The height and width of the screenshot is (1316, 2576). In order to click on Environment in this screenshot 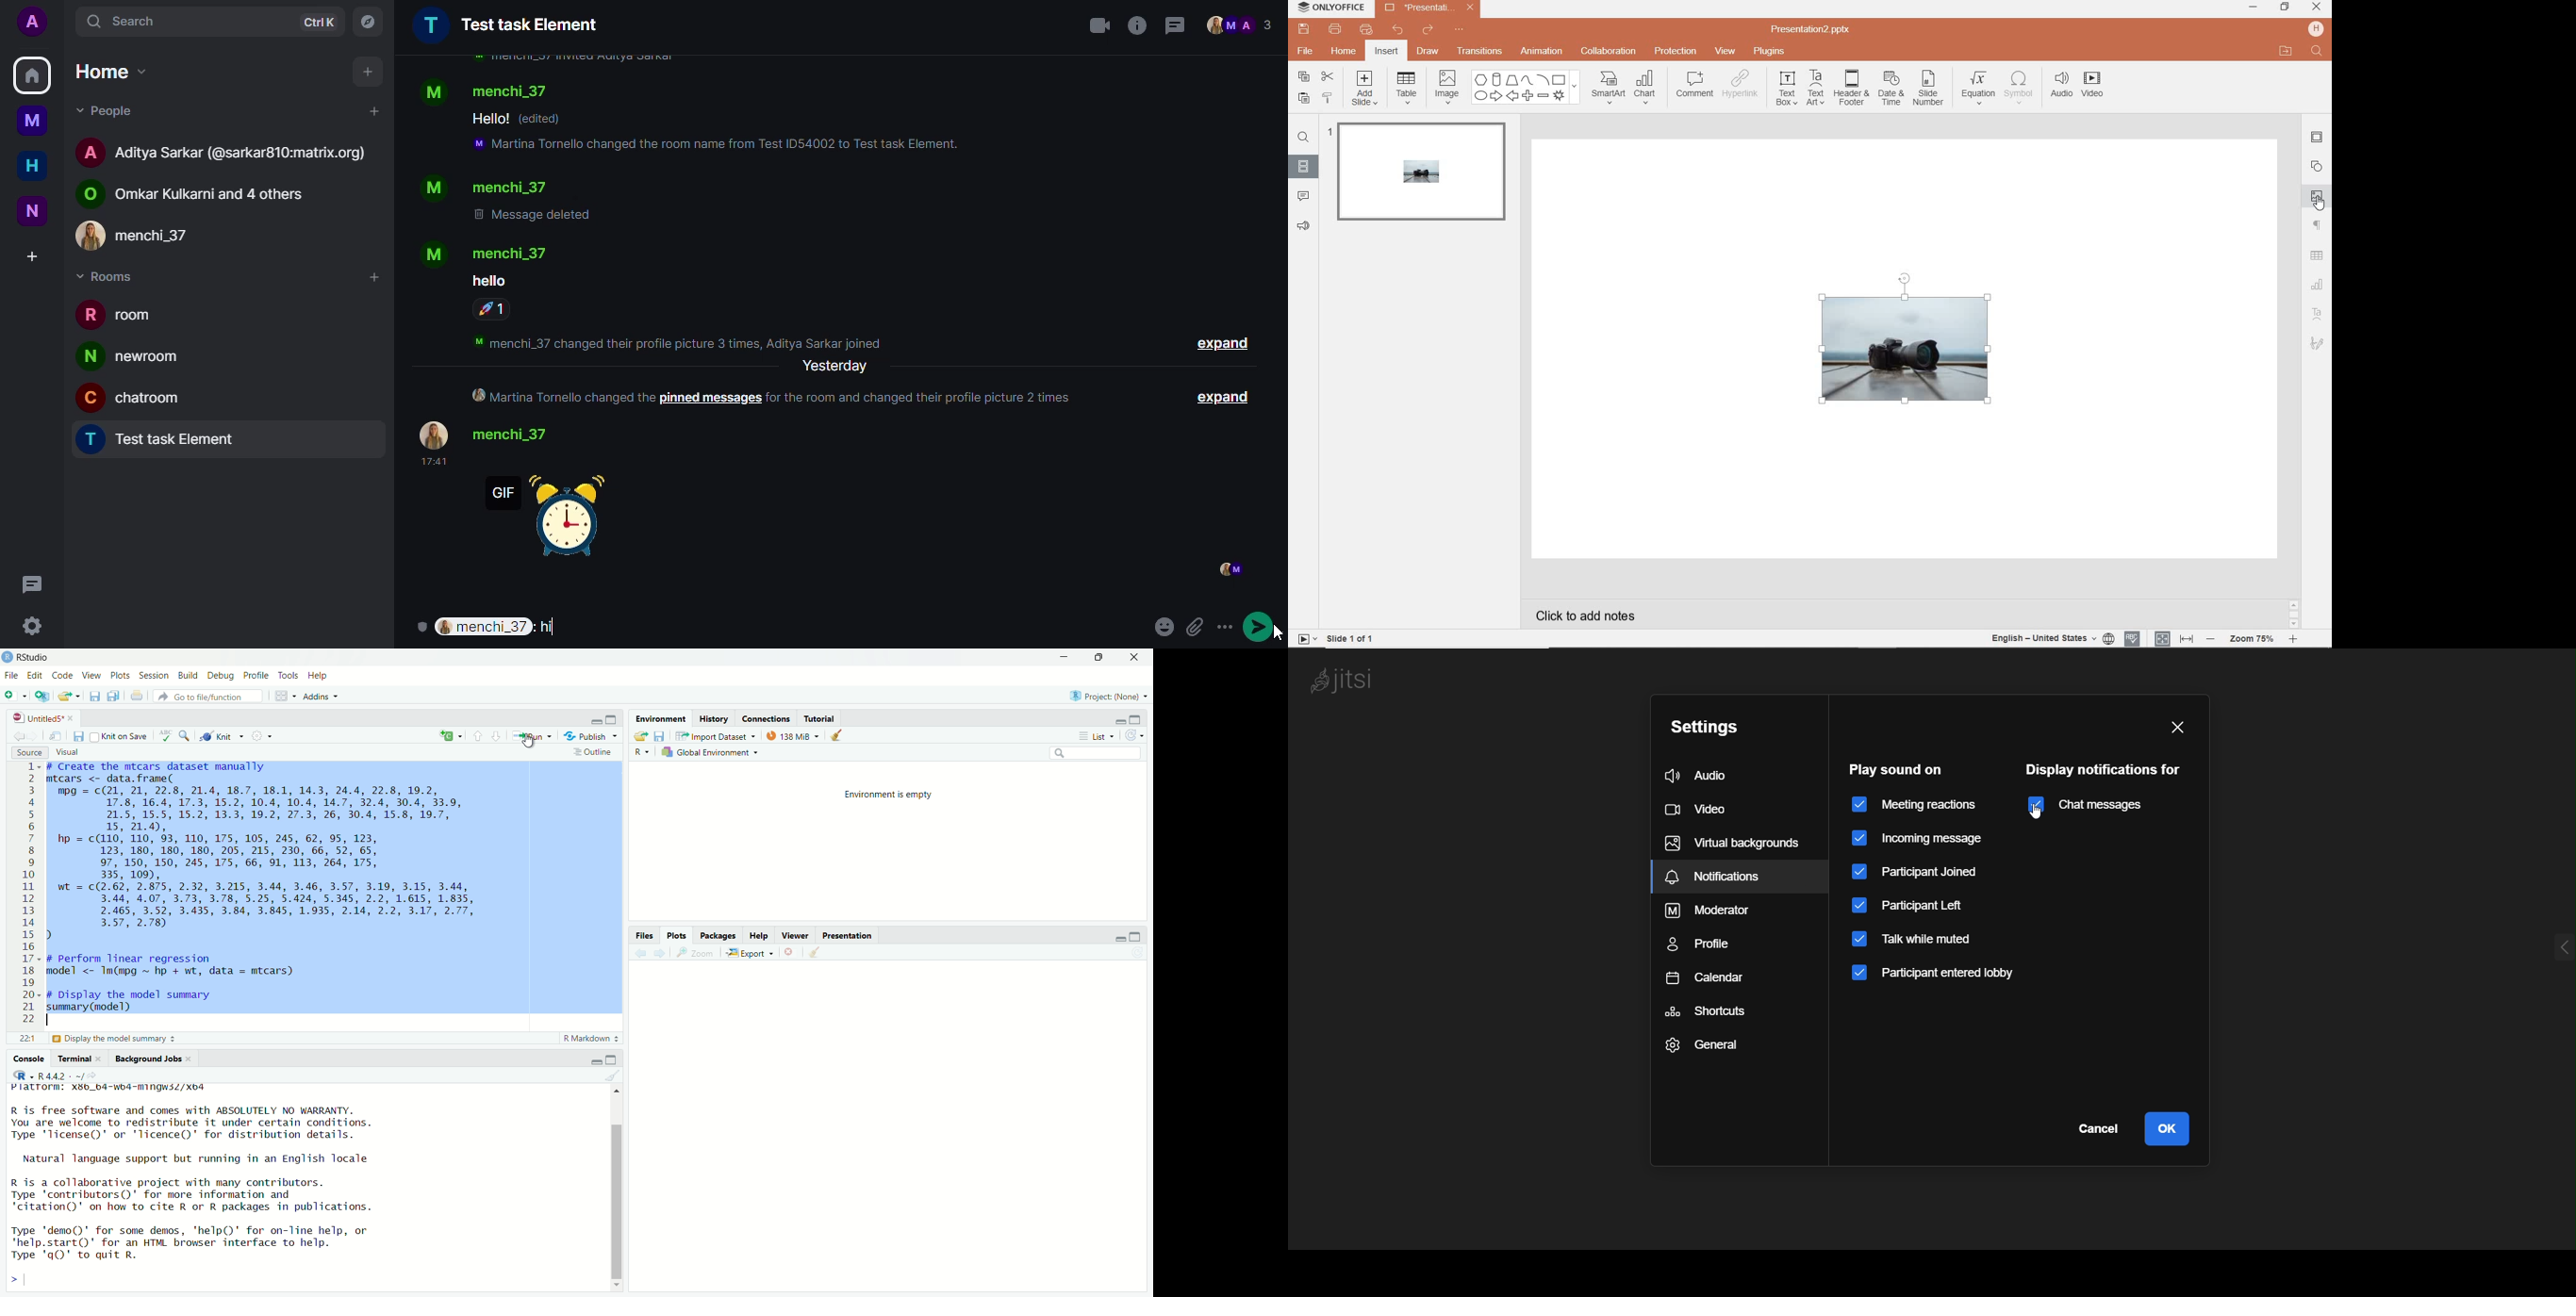, I will do `click(660, 719)`.